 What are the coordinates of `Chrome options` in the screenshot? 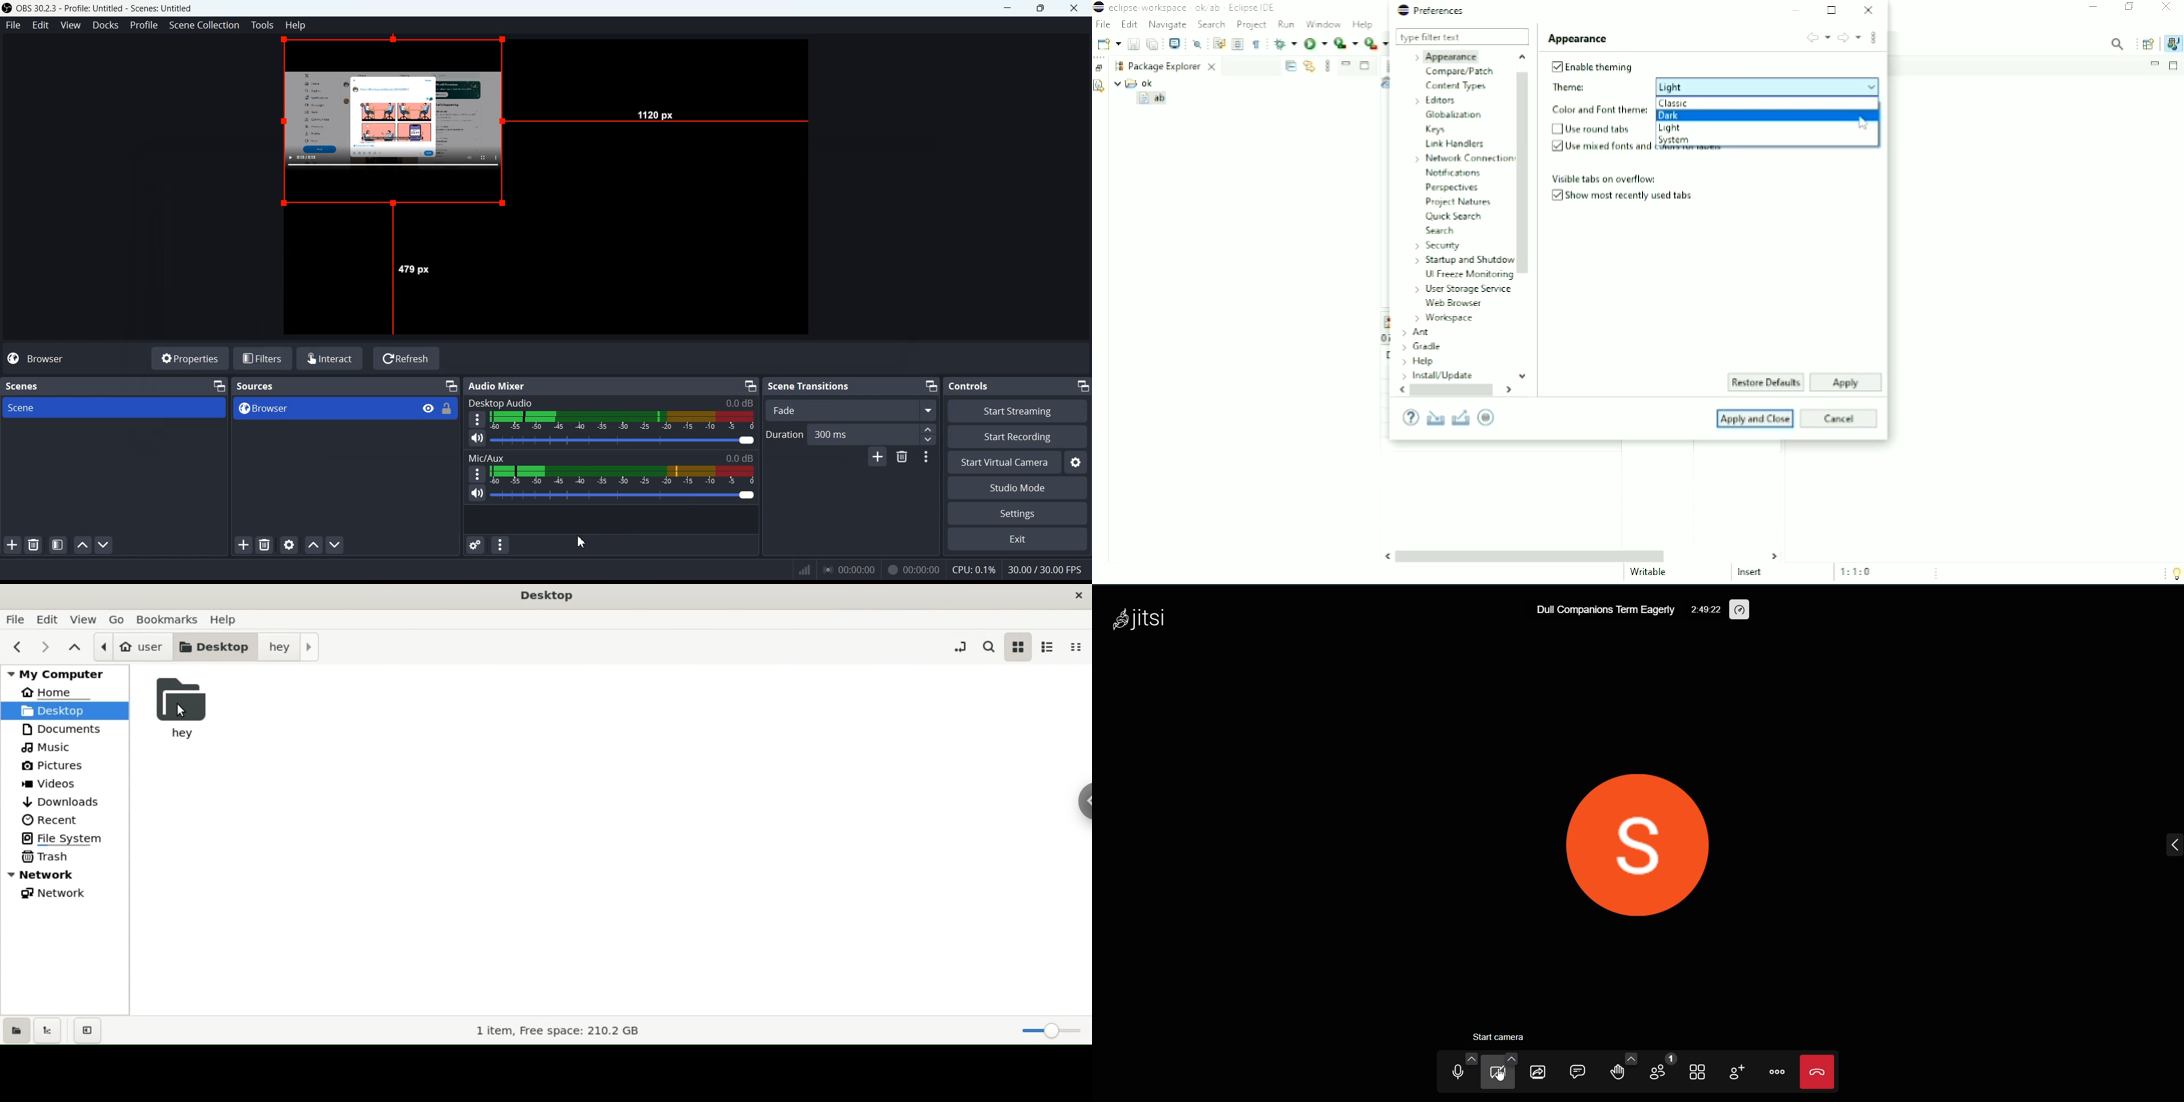 It's located at (1083, 802).